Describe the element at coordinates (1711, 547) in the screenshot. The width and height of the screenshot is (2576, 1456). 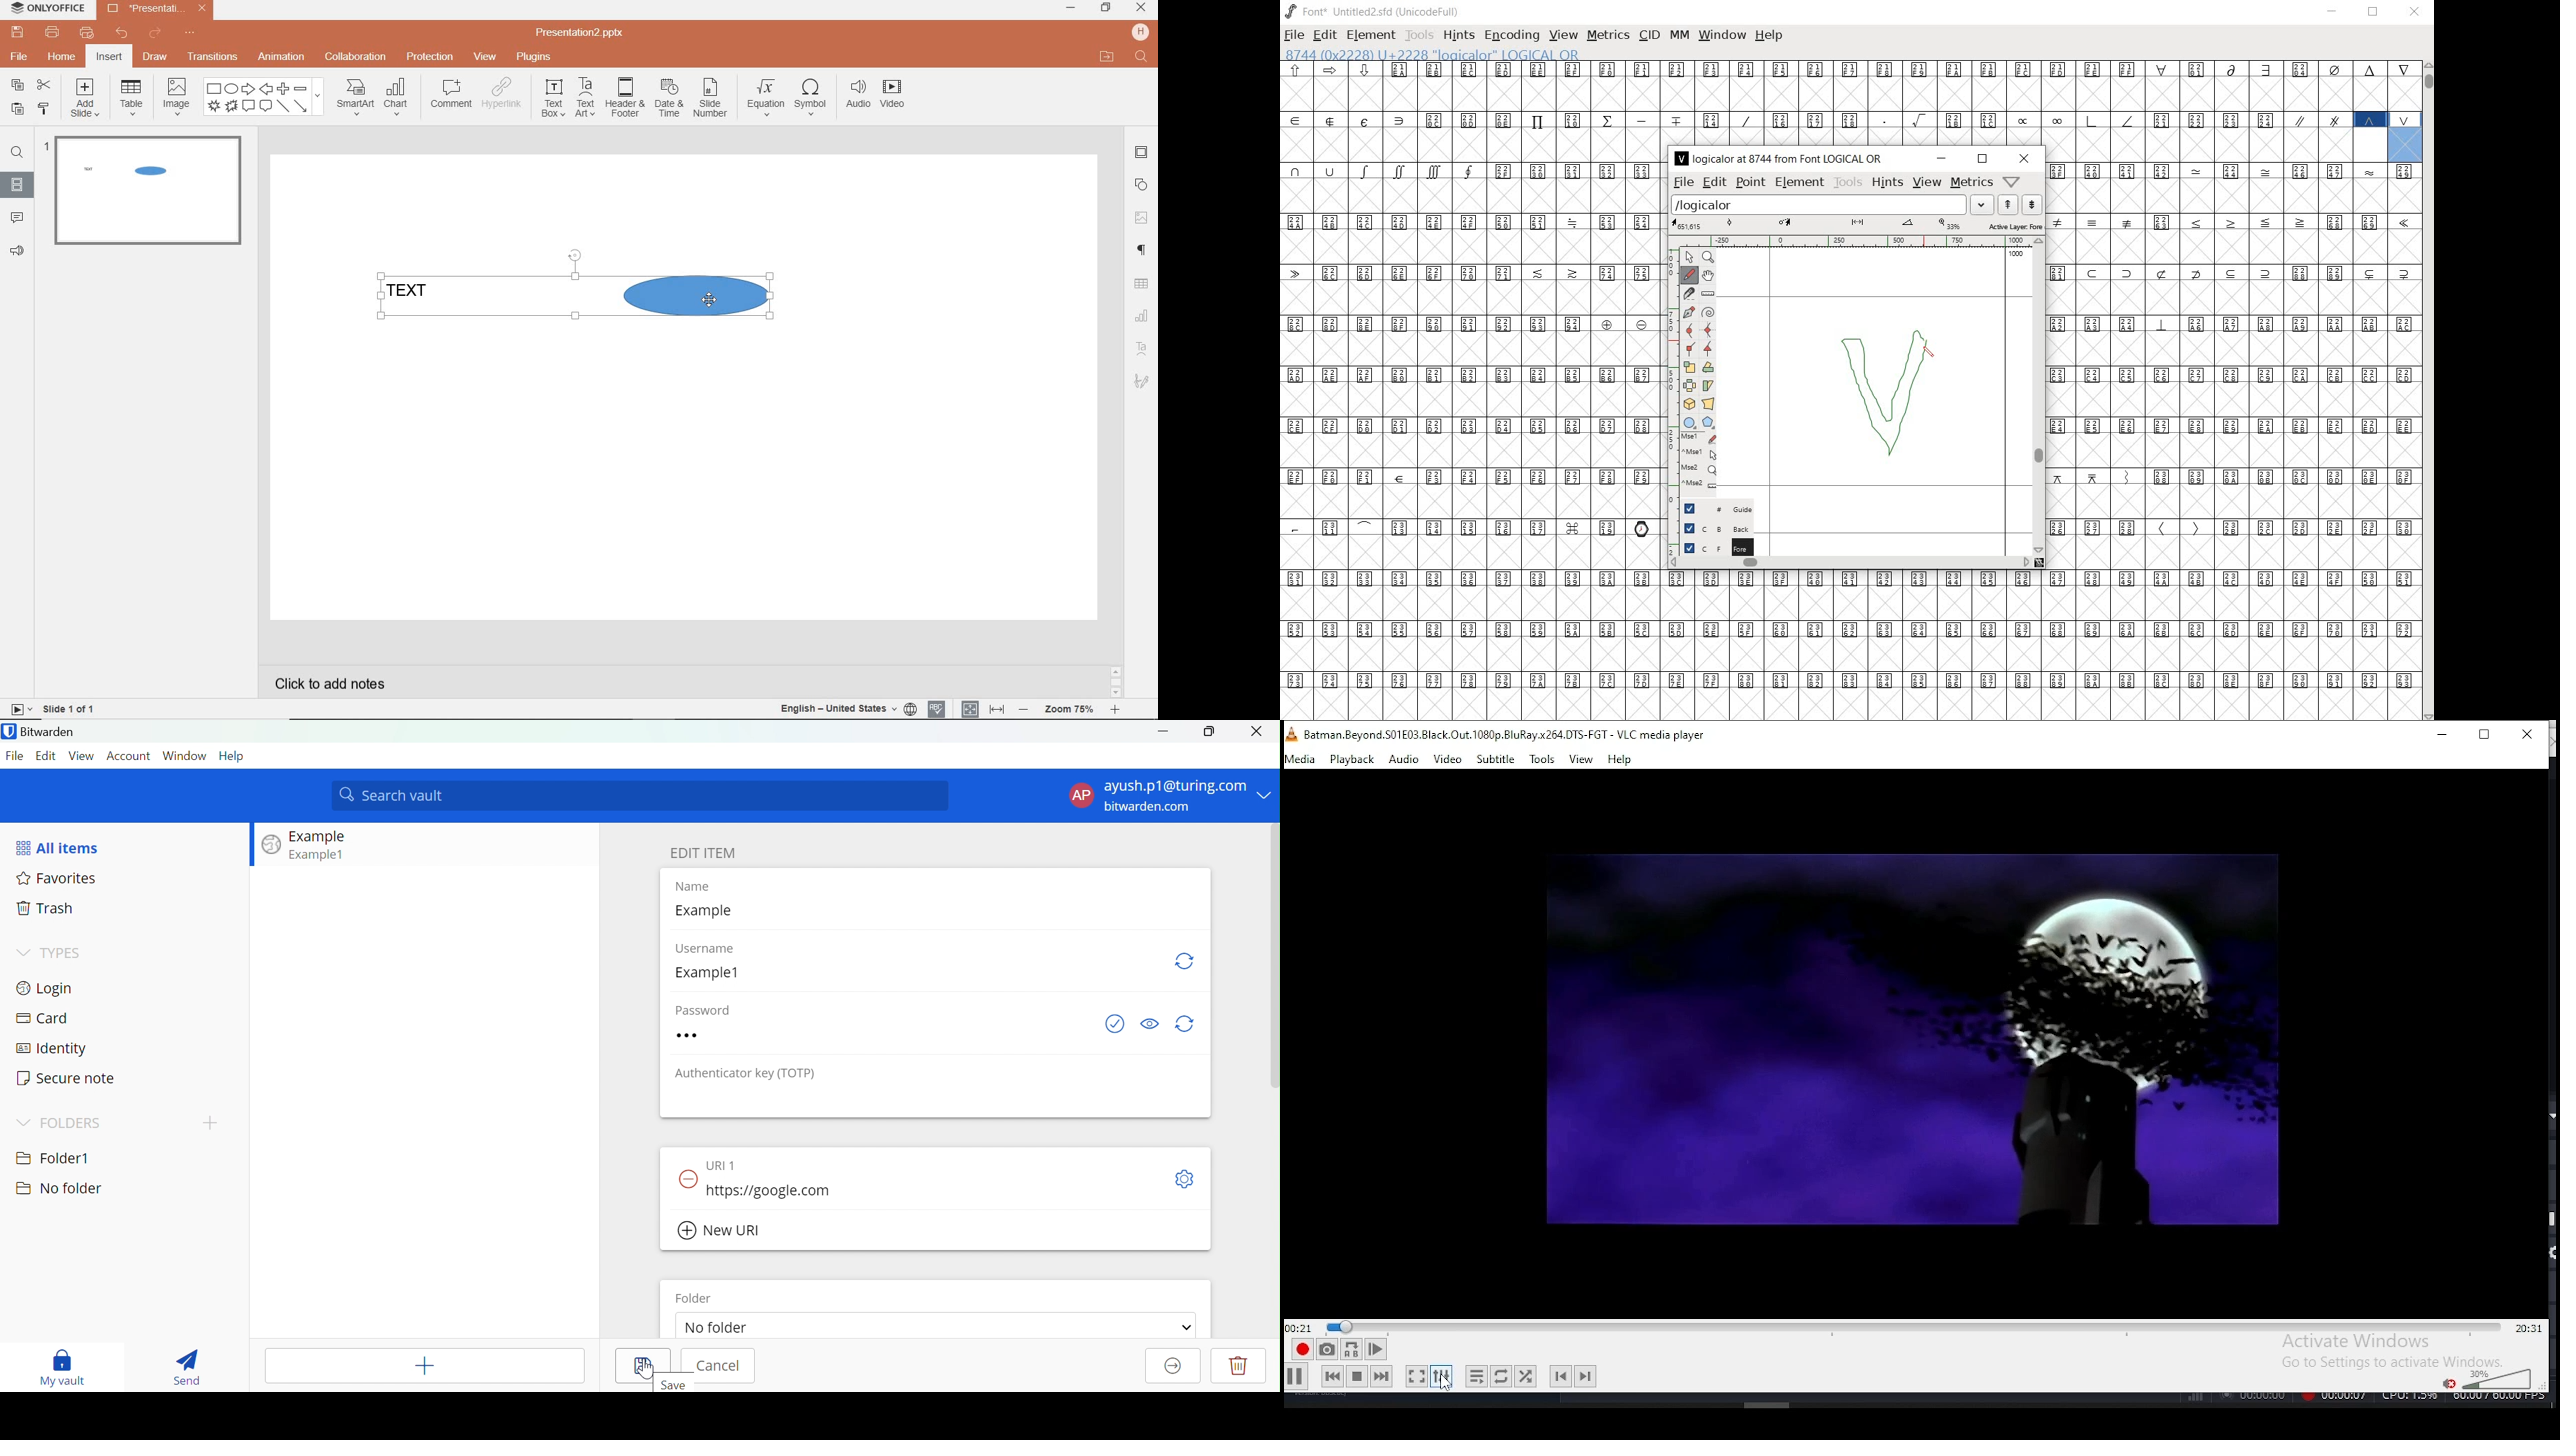
I see `foreground layer` at that location.